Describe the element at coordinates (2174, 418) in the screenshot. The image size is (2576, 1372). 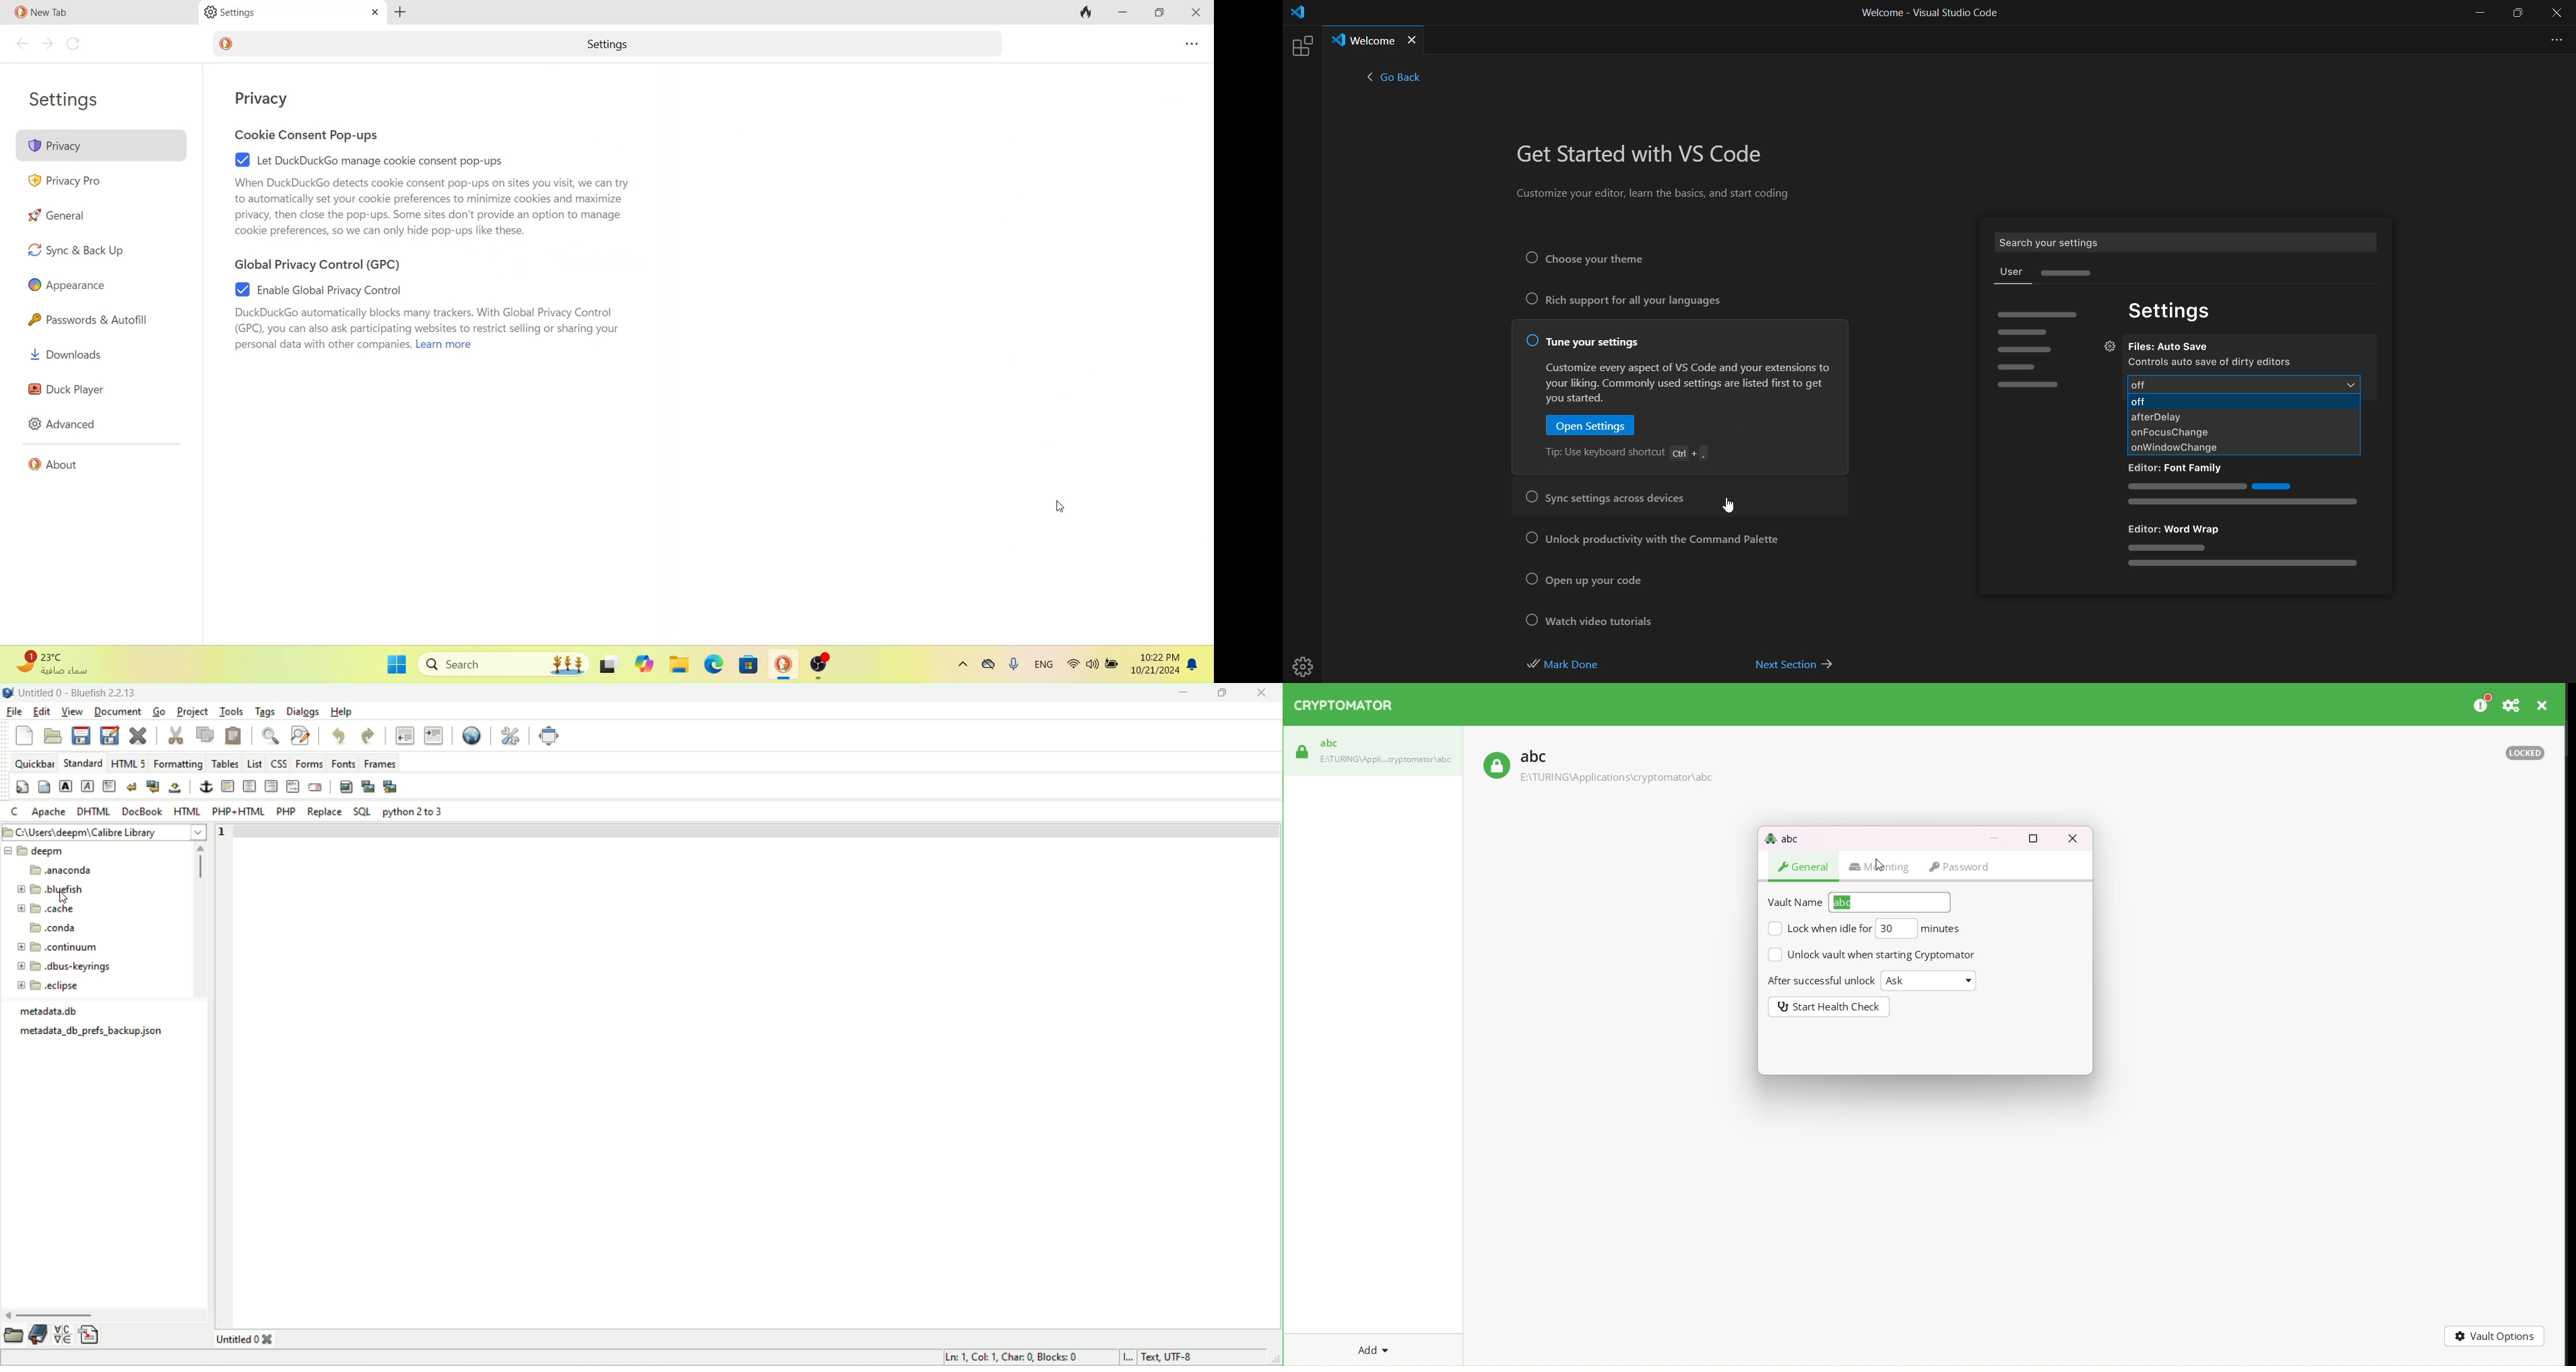
I see `afterdelay` at that location.